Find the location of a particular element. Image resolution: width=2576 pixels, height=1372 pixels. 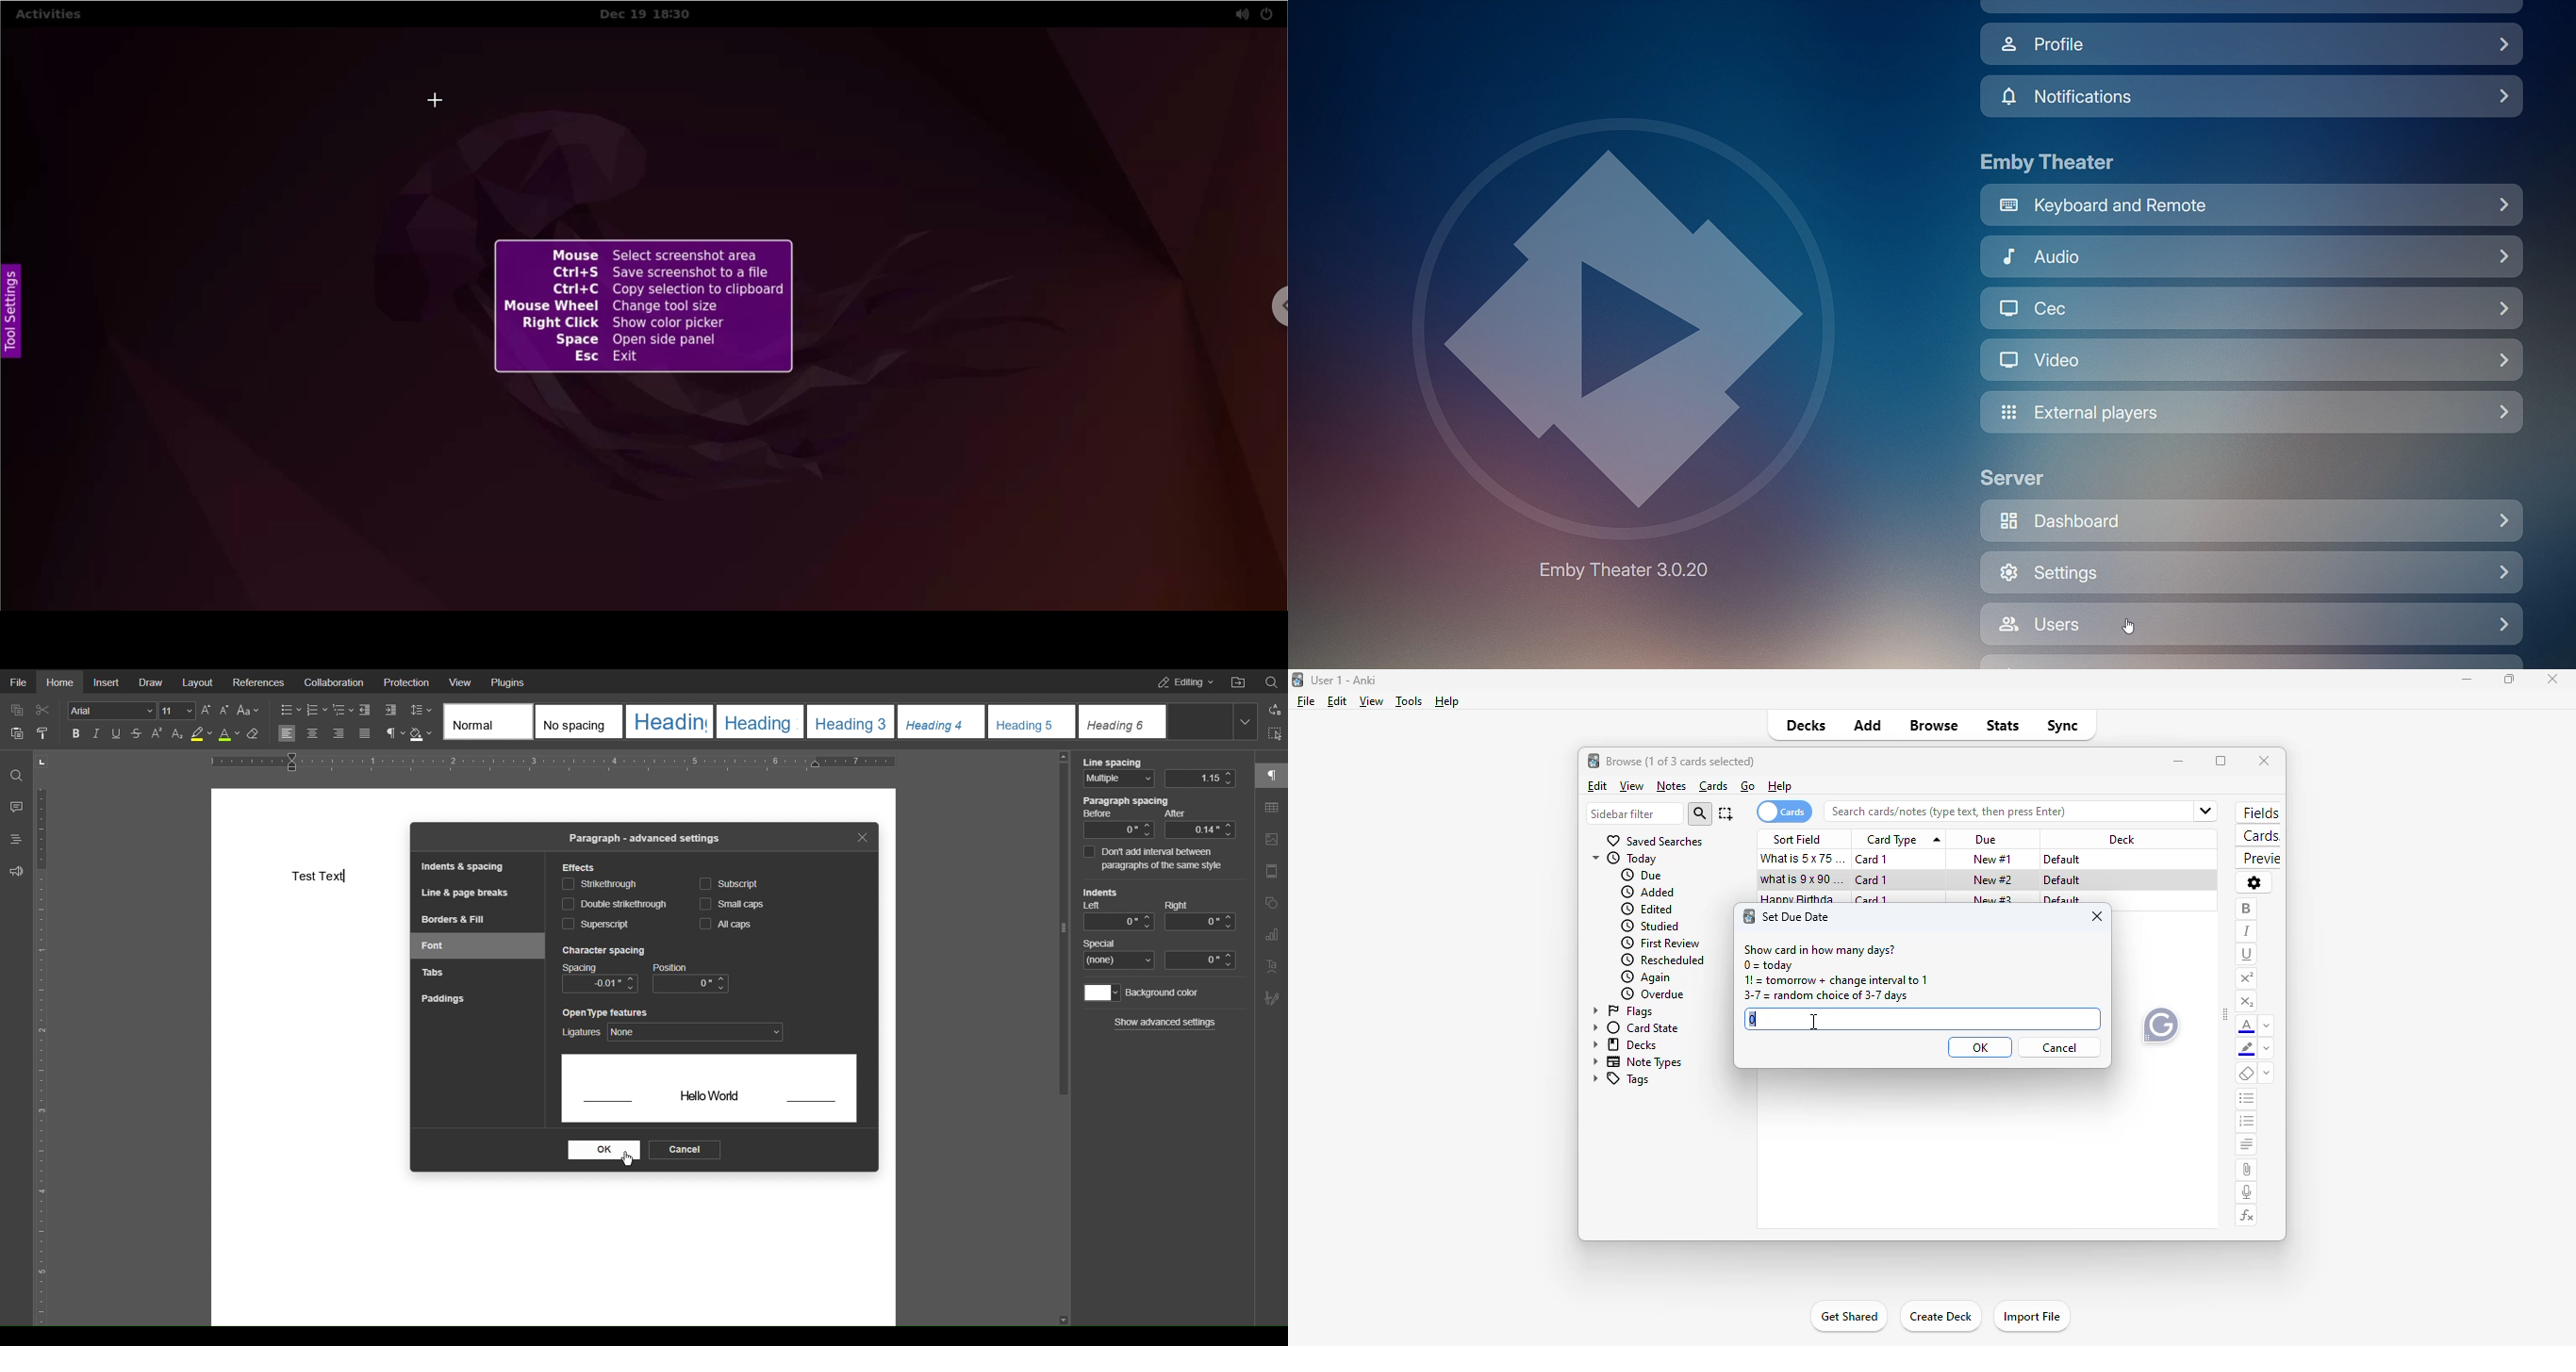

saved searches is located at coordinates (1656, 842).